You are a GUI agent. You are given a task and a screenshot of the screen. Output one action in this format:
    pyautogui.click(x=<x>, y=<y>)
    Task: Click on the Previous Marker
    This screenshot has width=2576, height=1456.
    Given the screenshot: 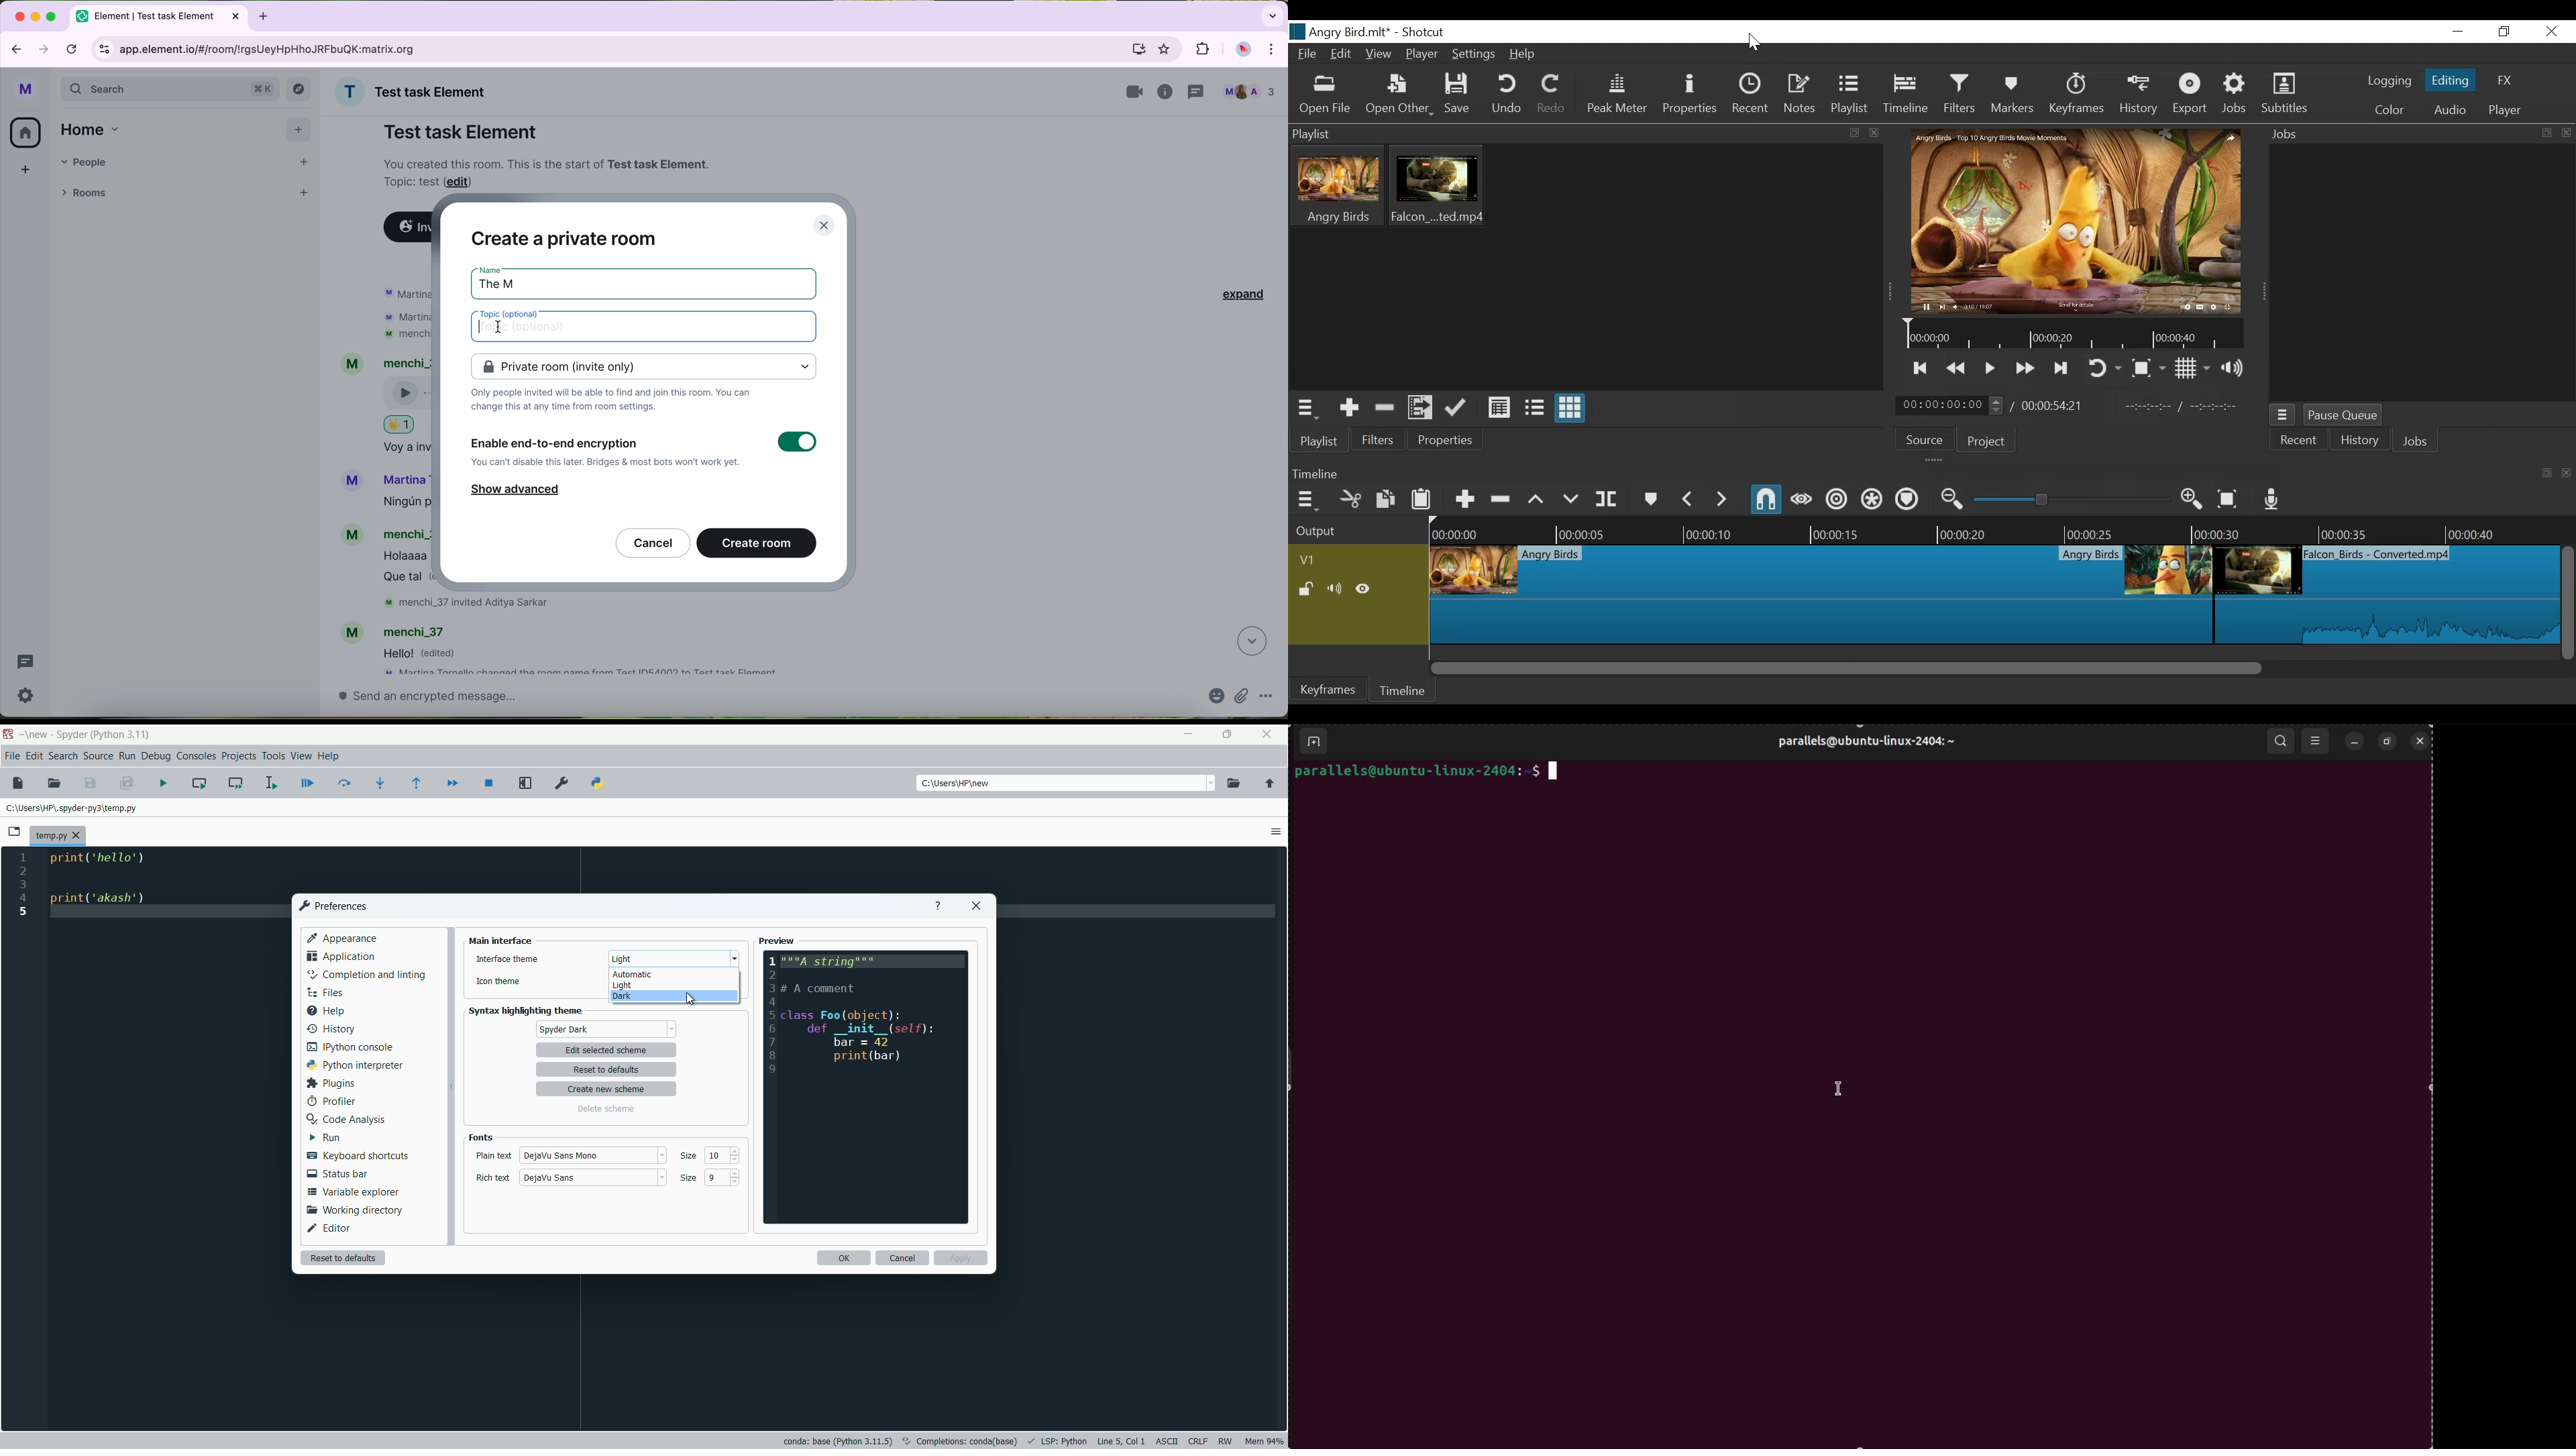 What is the action you would take?
    pyautogui.click(x=1688, y=500)
    